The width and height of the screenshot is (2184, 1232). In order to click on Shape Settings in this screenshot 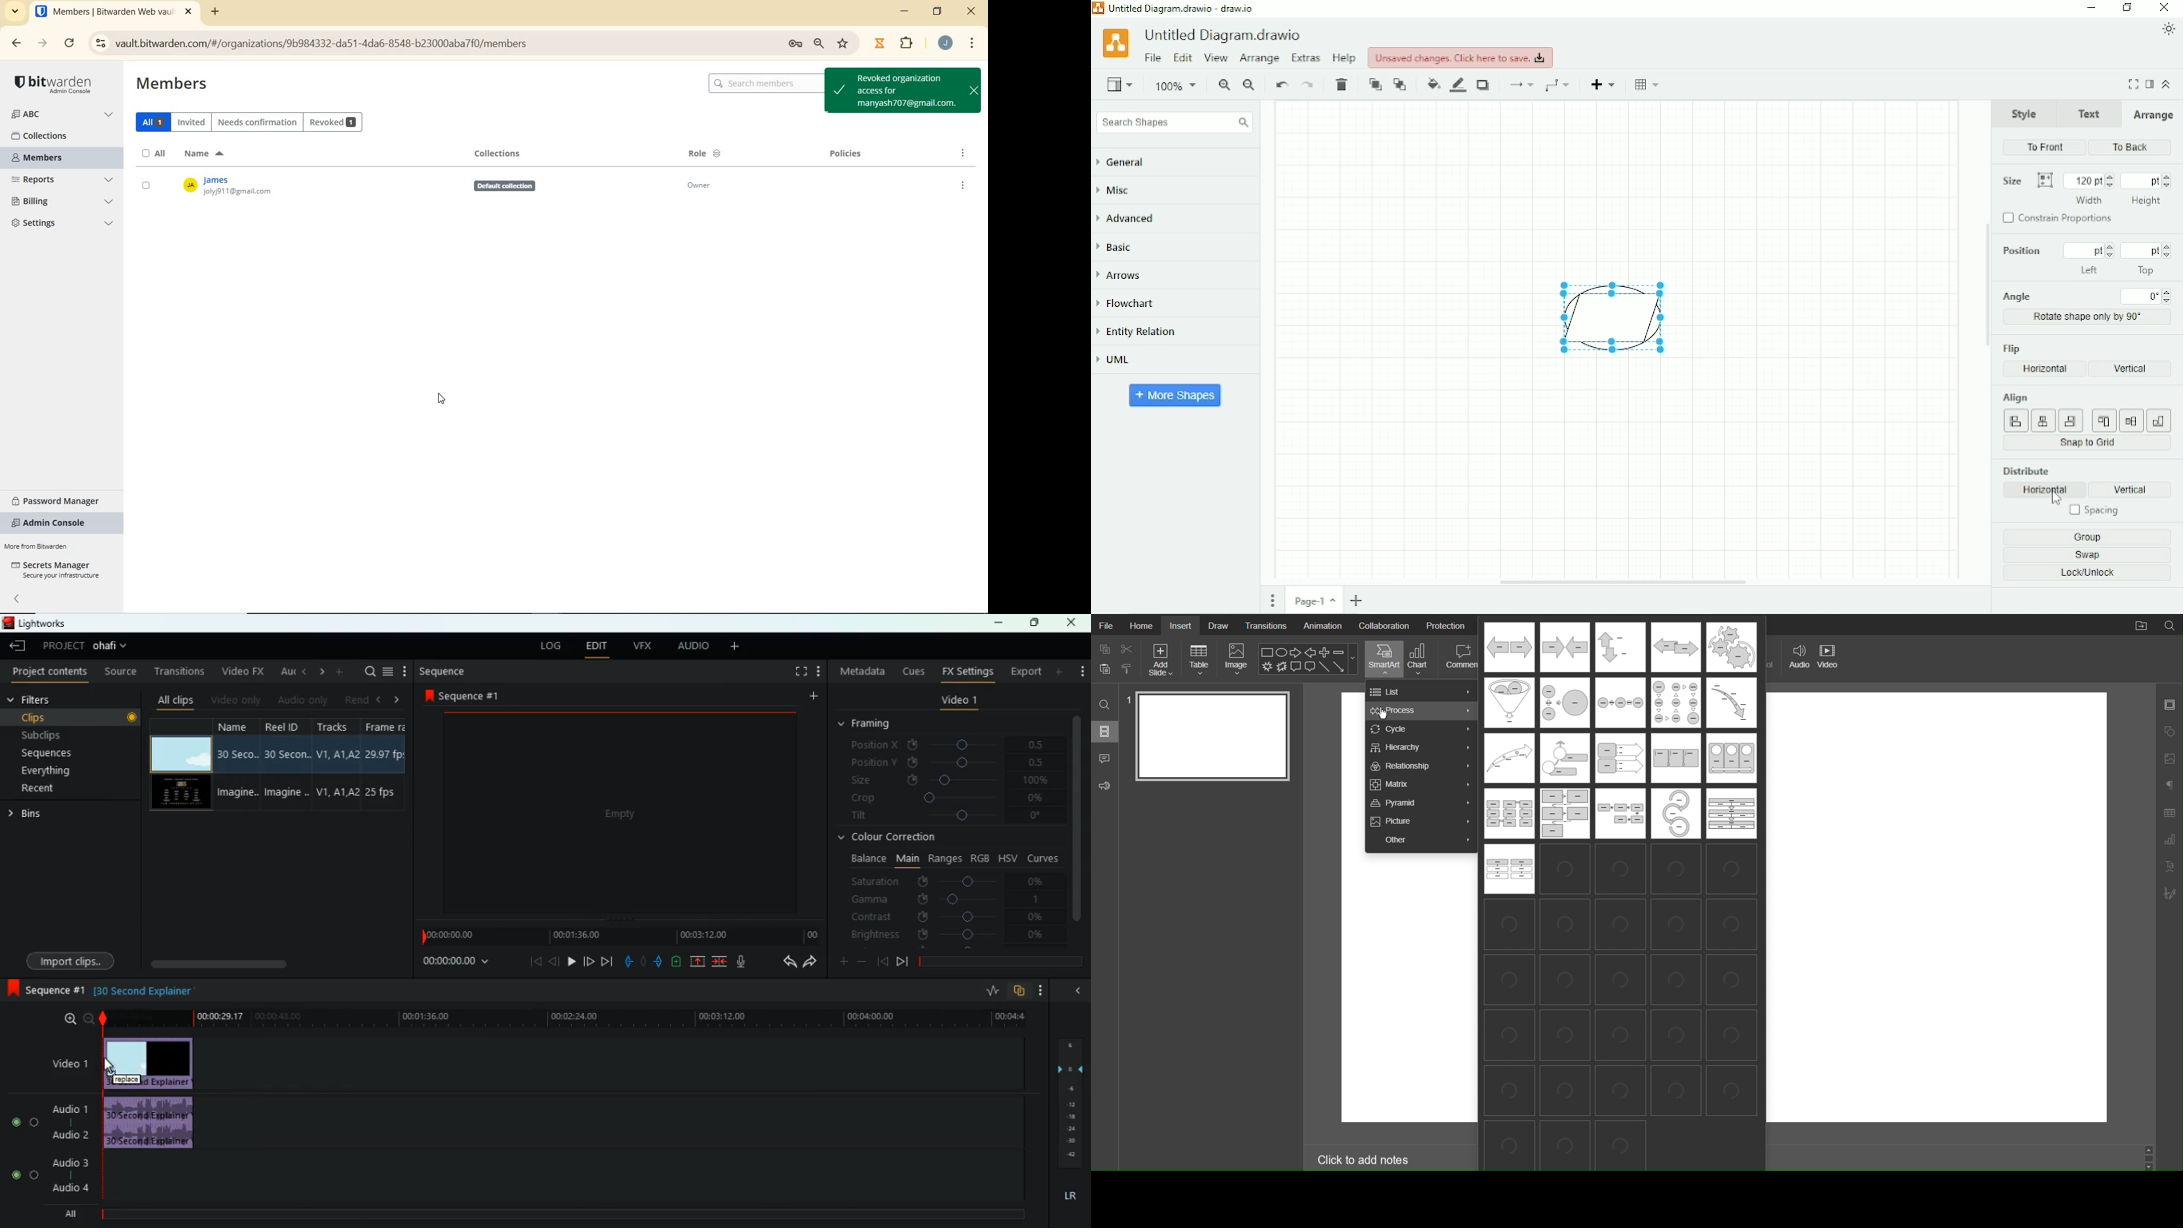, I will do `click(2169, 732)`.